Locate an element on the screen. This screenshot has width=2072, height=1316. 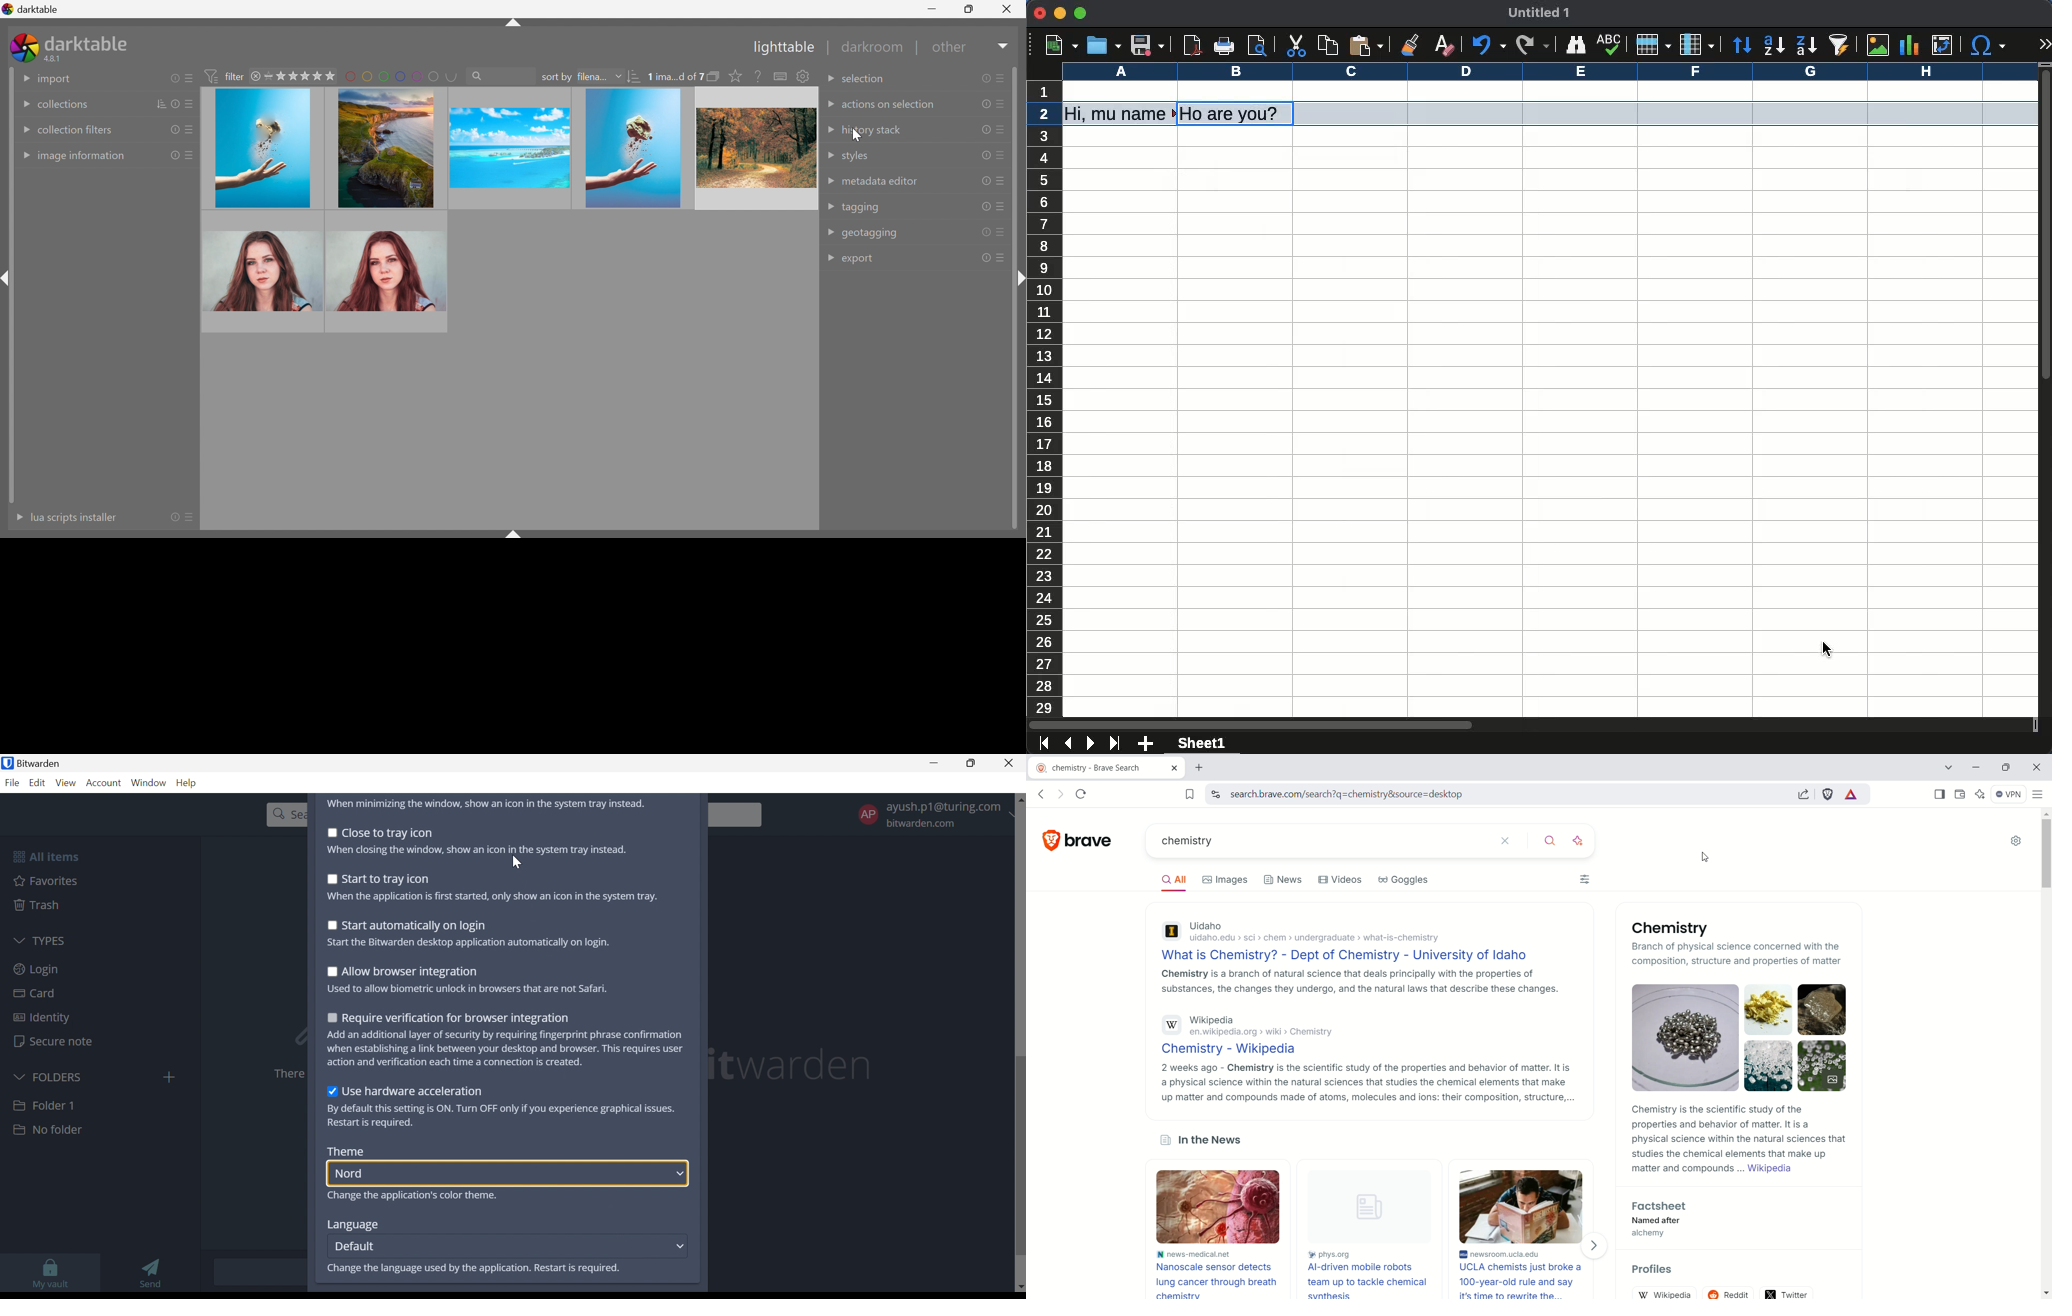
Checkbox is located at coordinates (330, 925).